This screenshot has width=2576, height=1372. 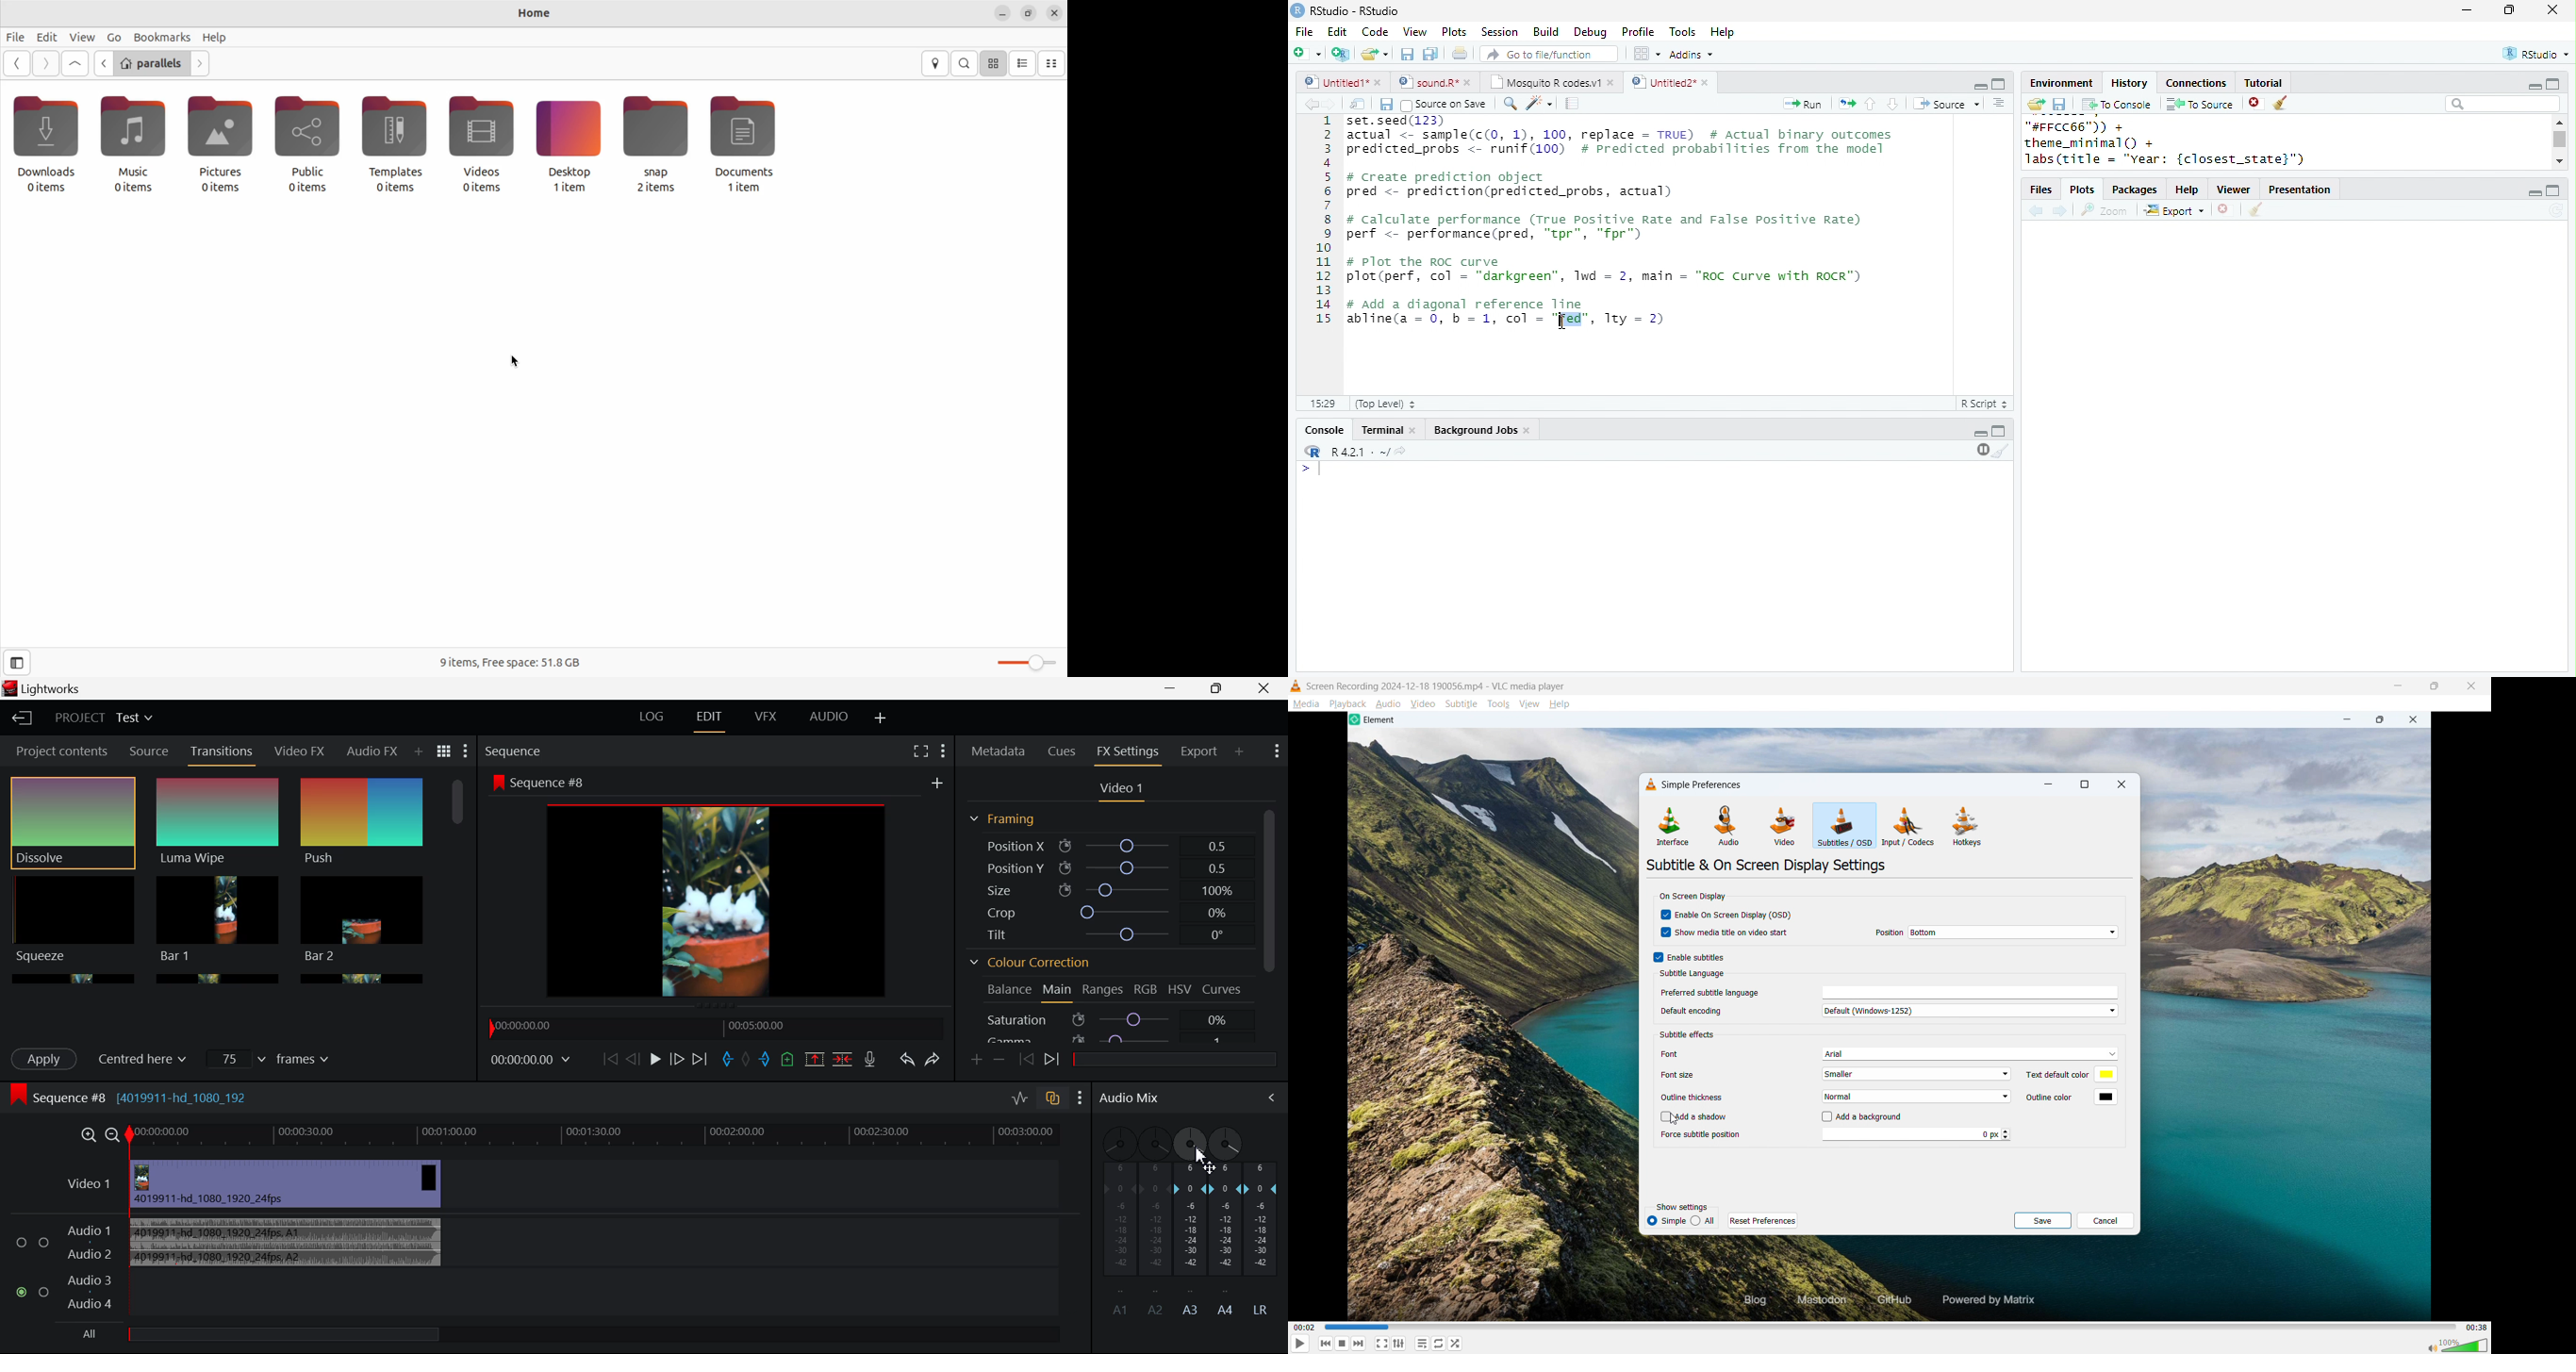 What do you see at coordinates (445, 752) in the screenshot?
I see `Toggle list and title view` at bounding box center [445, 752].